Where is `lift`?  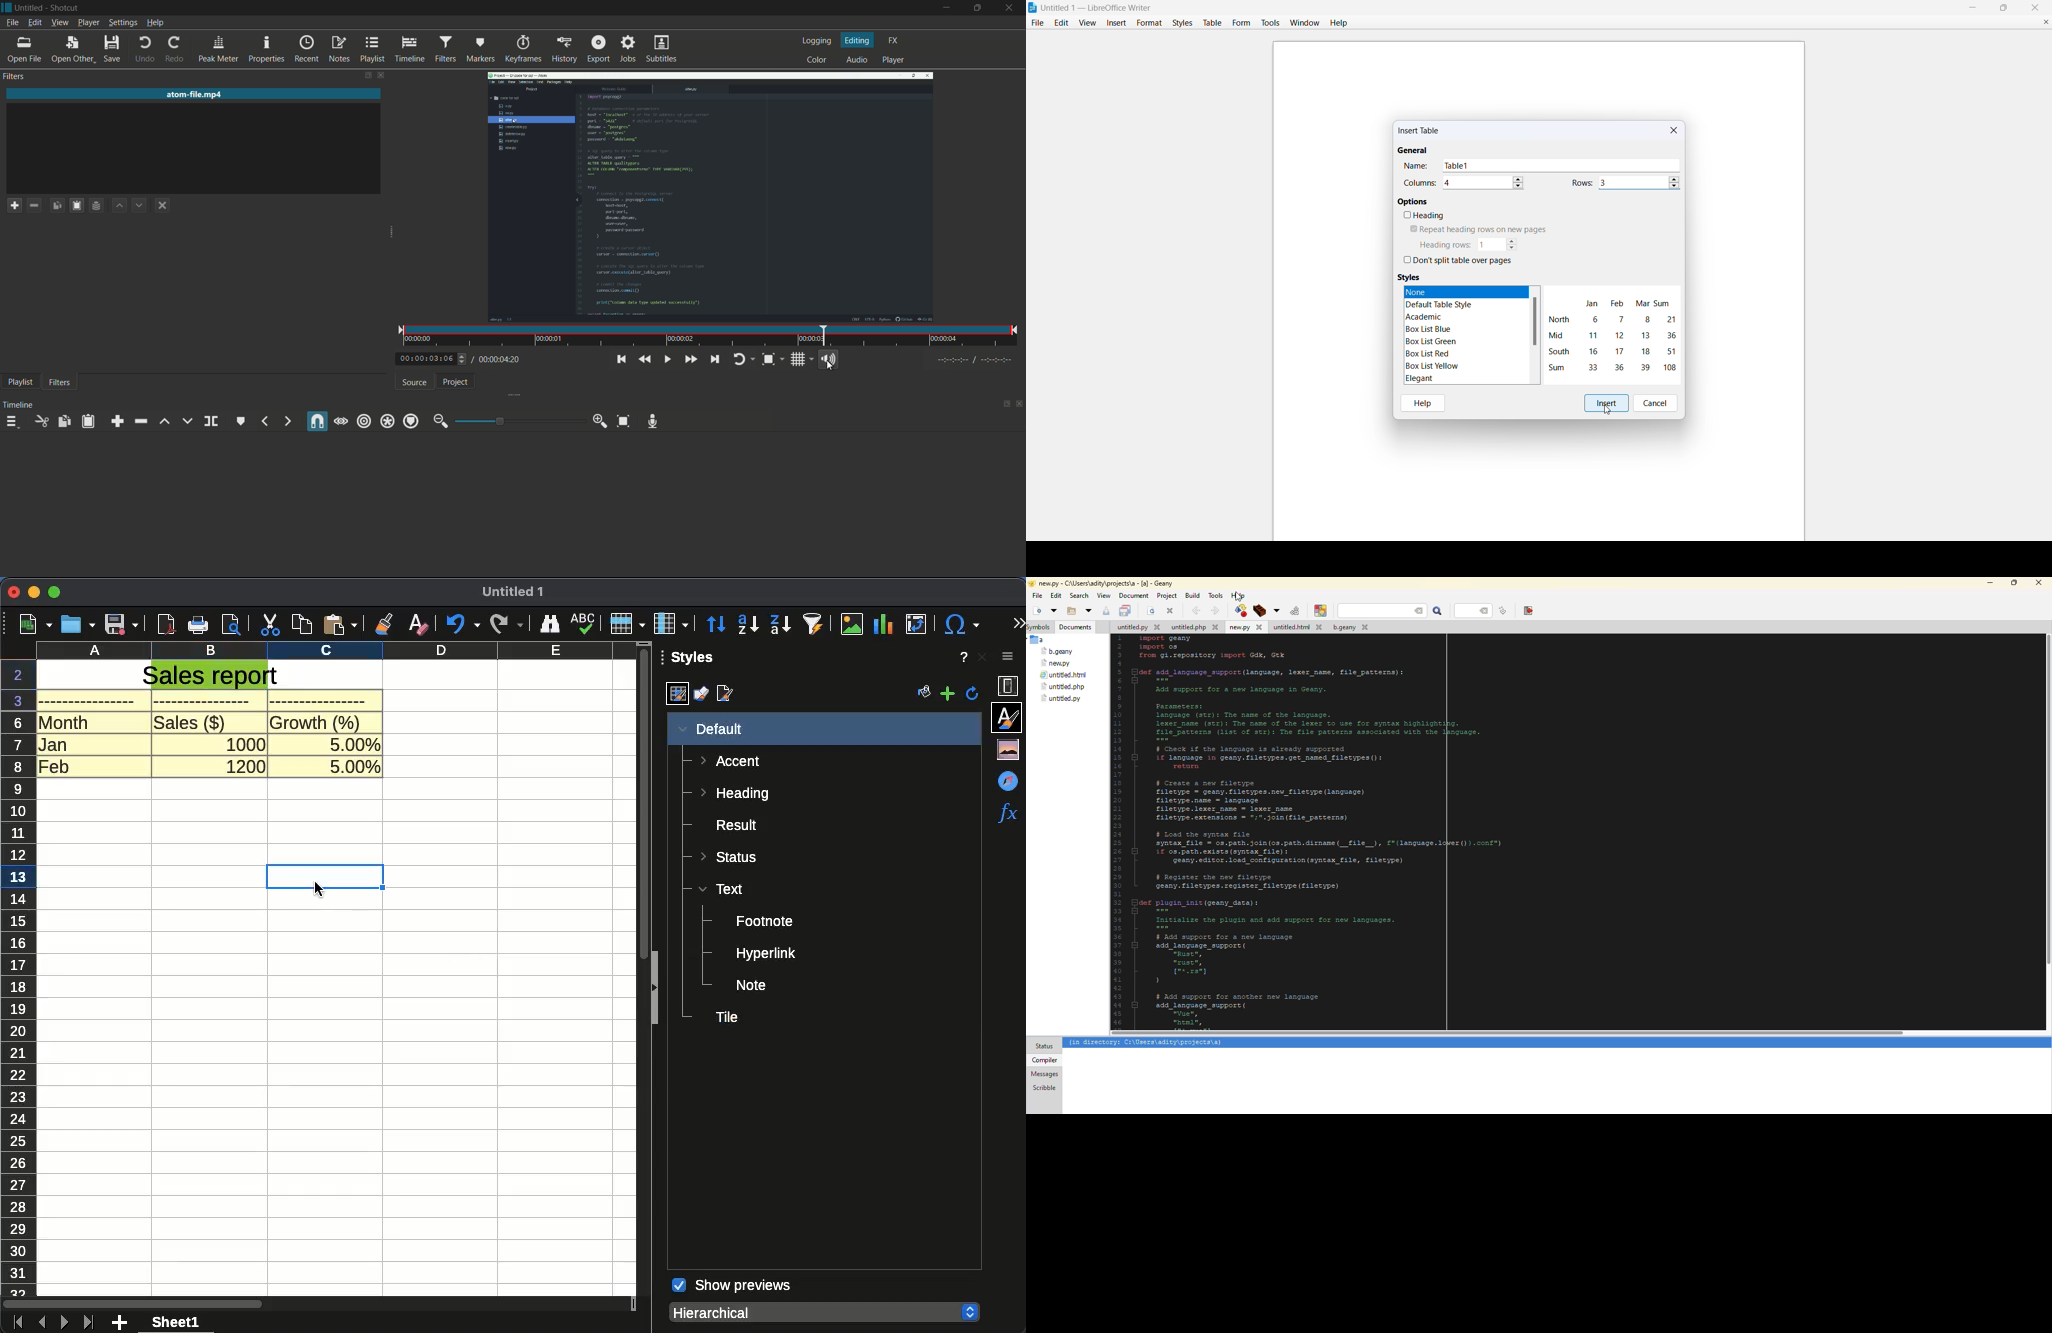 lift is located at coordinates (162, 423).